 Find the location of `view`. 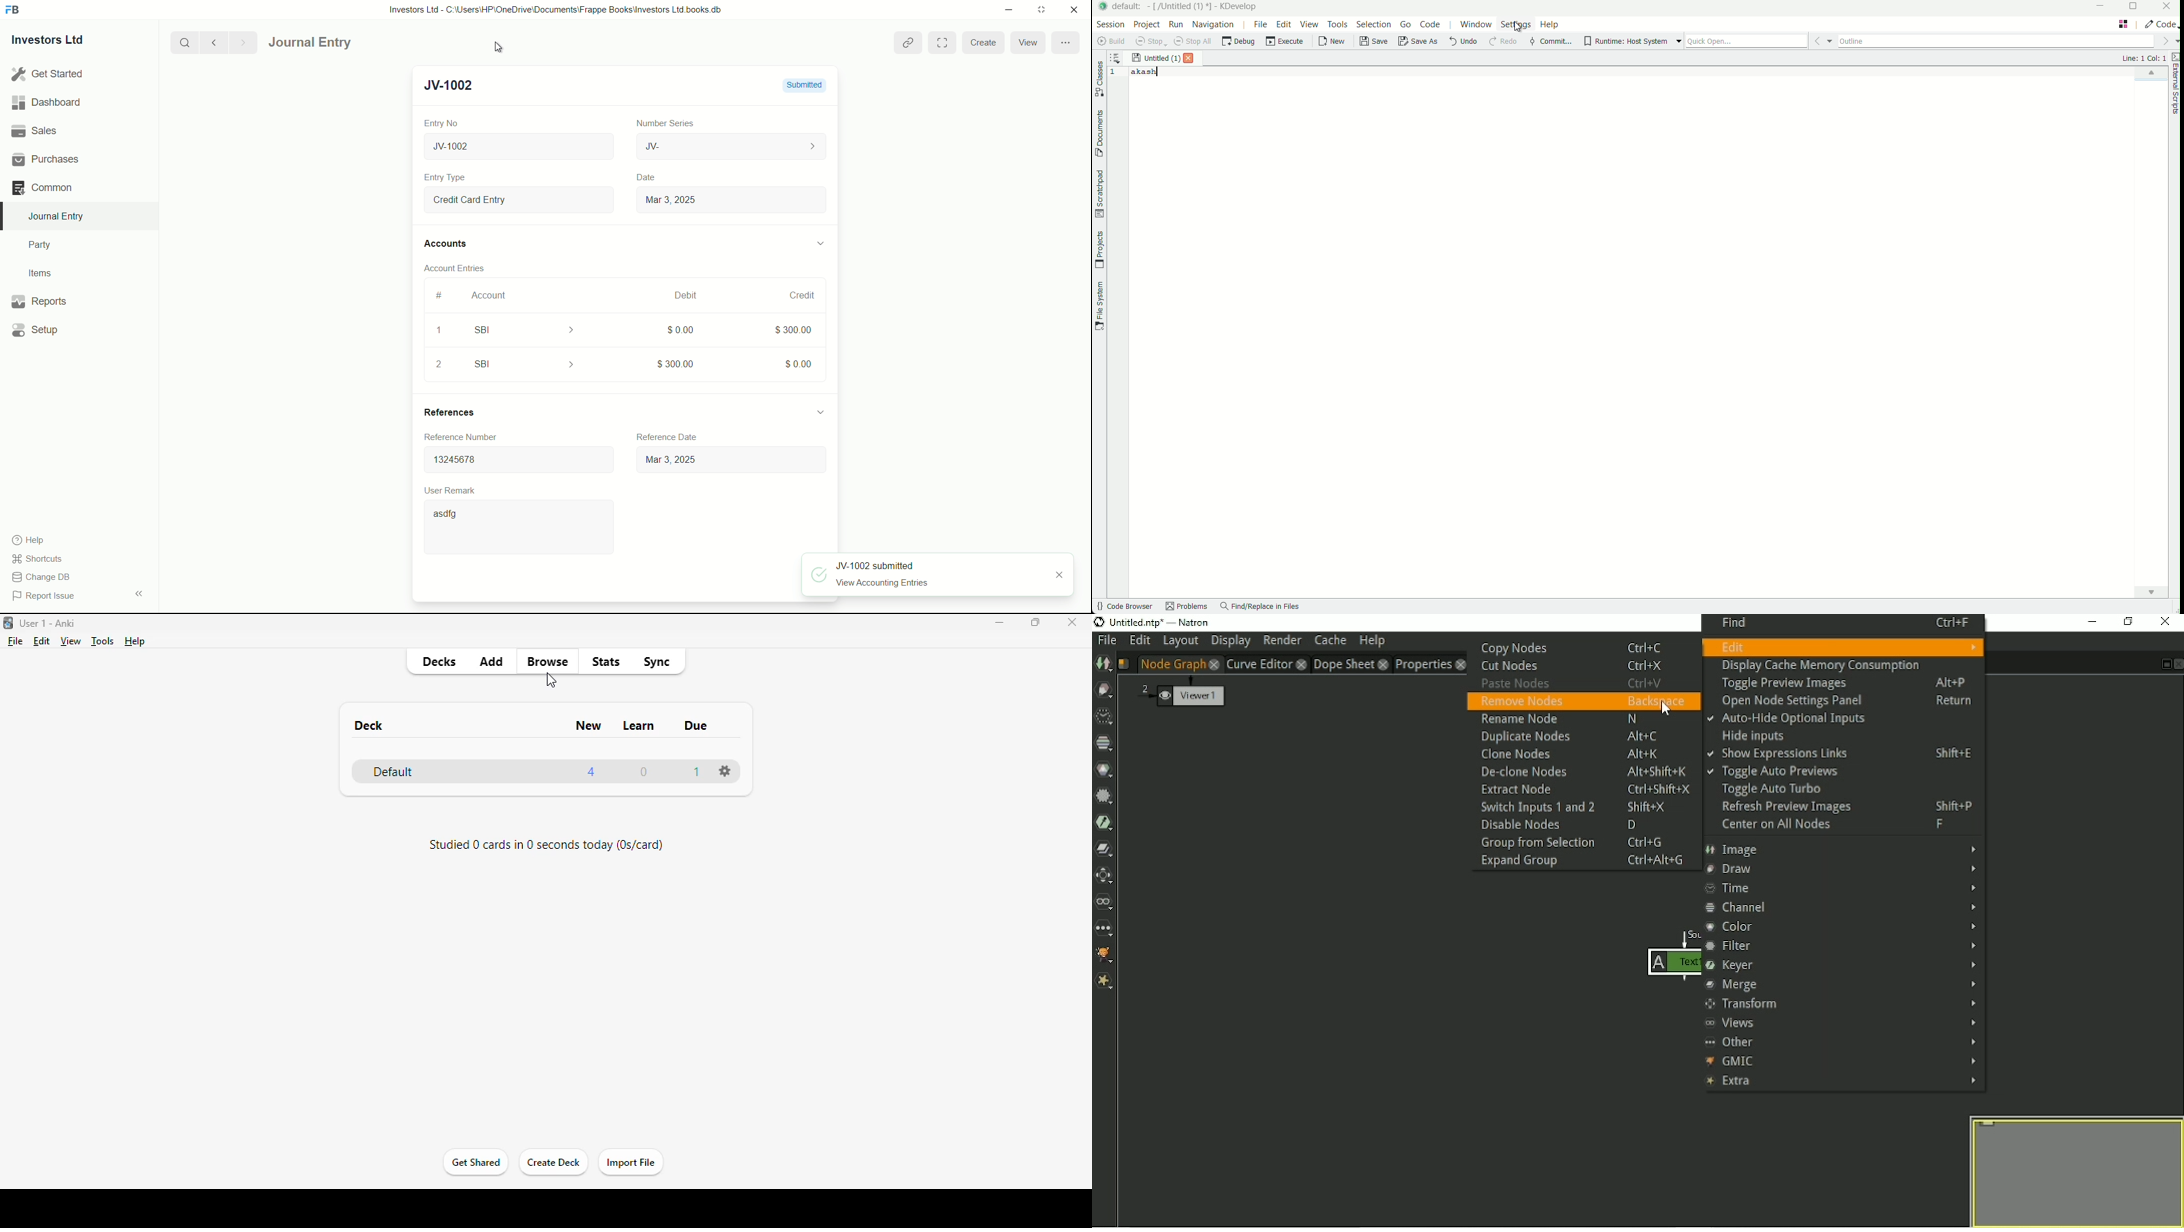

view is located at coordinates (71, 641).